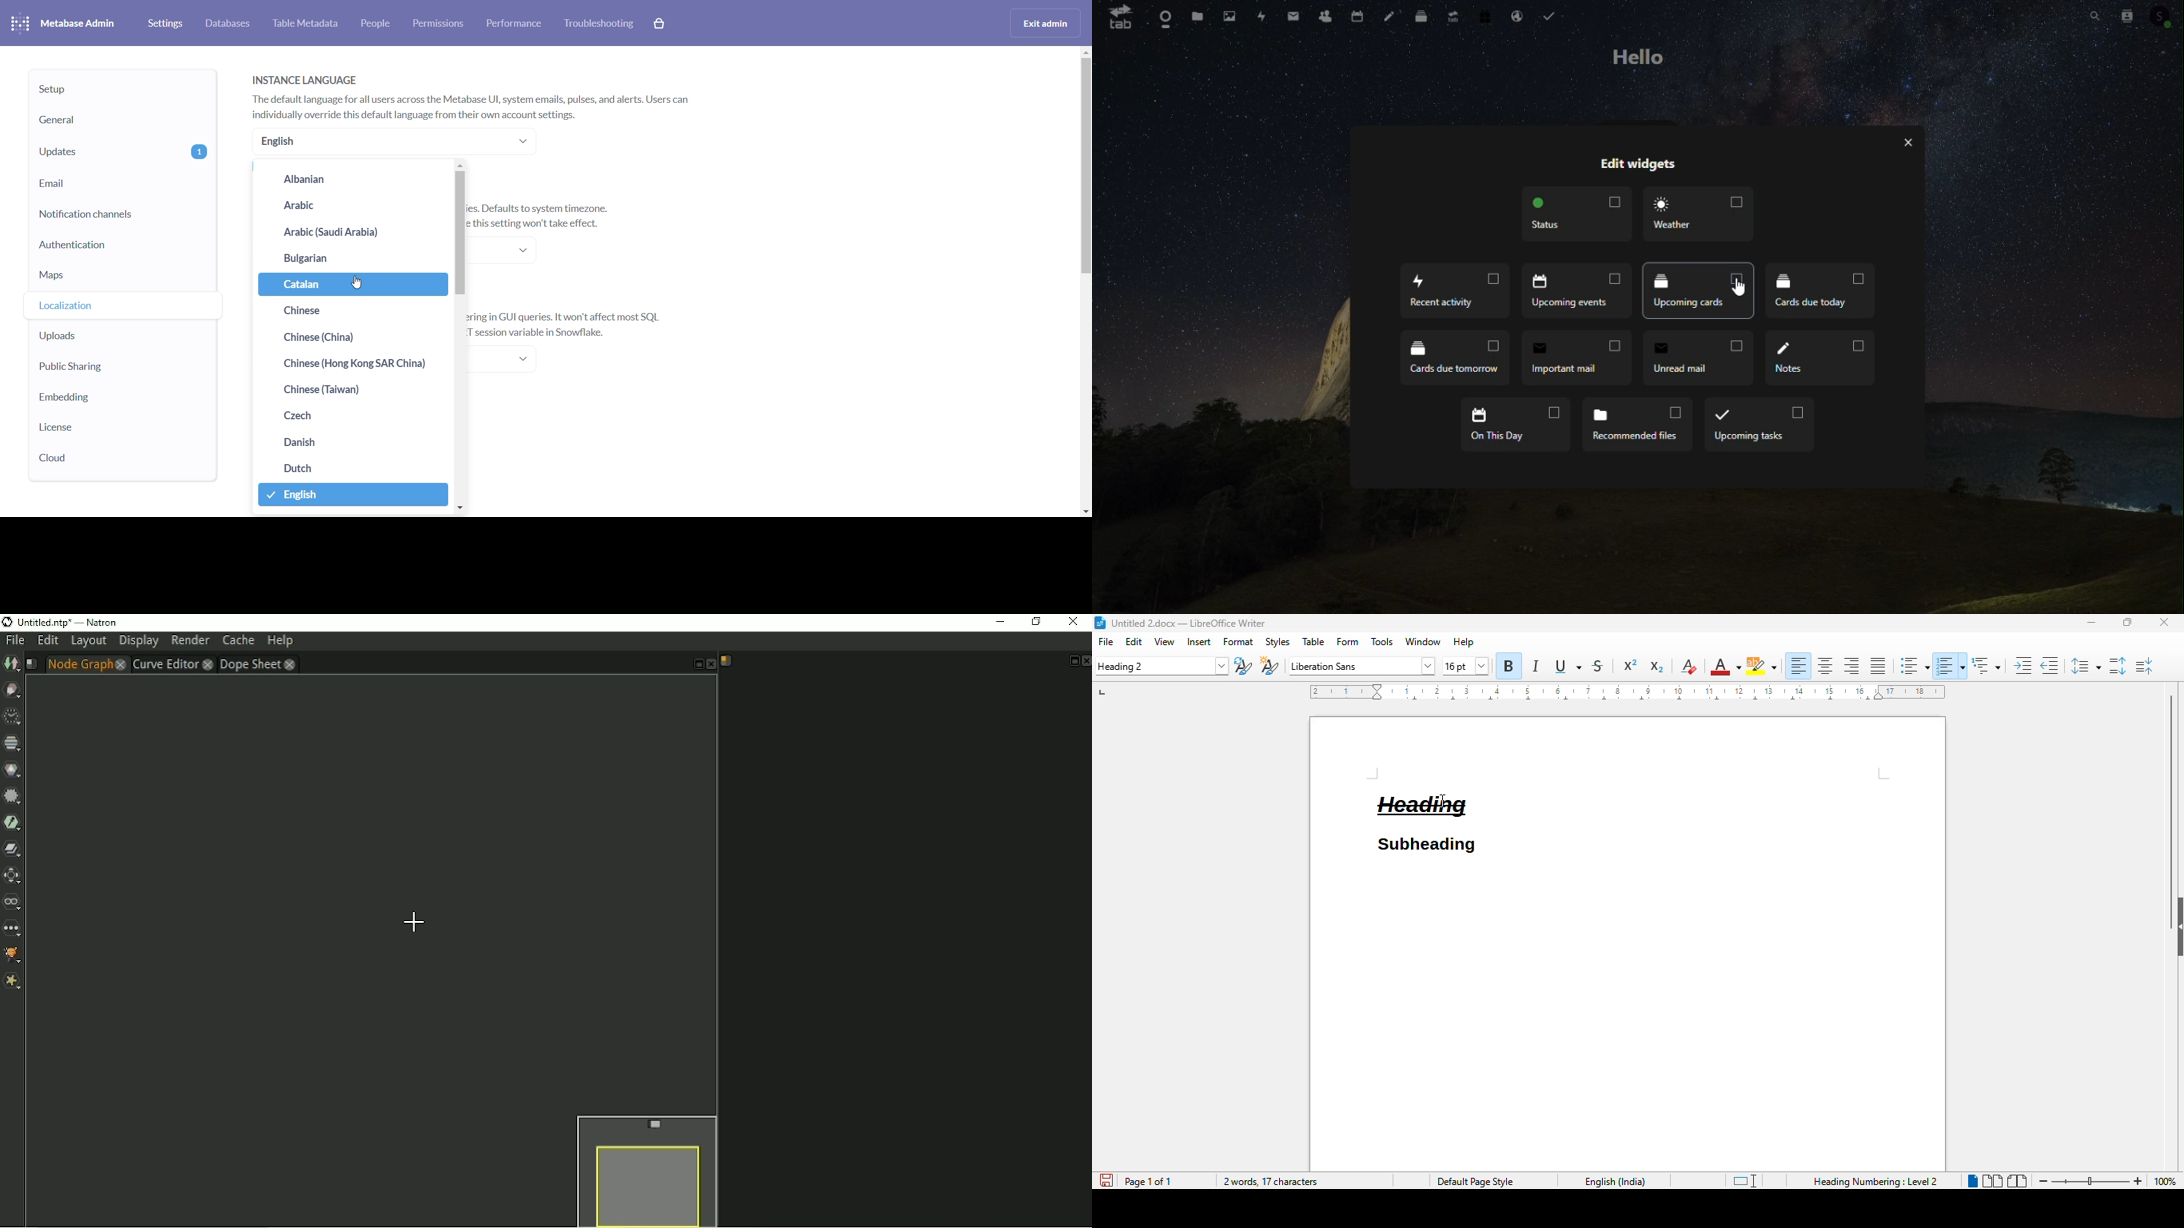 This screenshot has width=2184, height=1232. What do you see at coordinates (1992, 1182) in the screenshot?
I see `multi-page view` at bounding box center [1992, 1182].